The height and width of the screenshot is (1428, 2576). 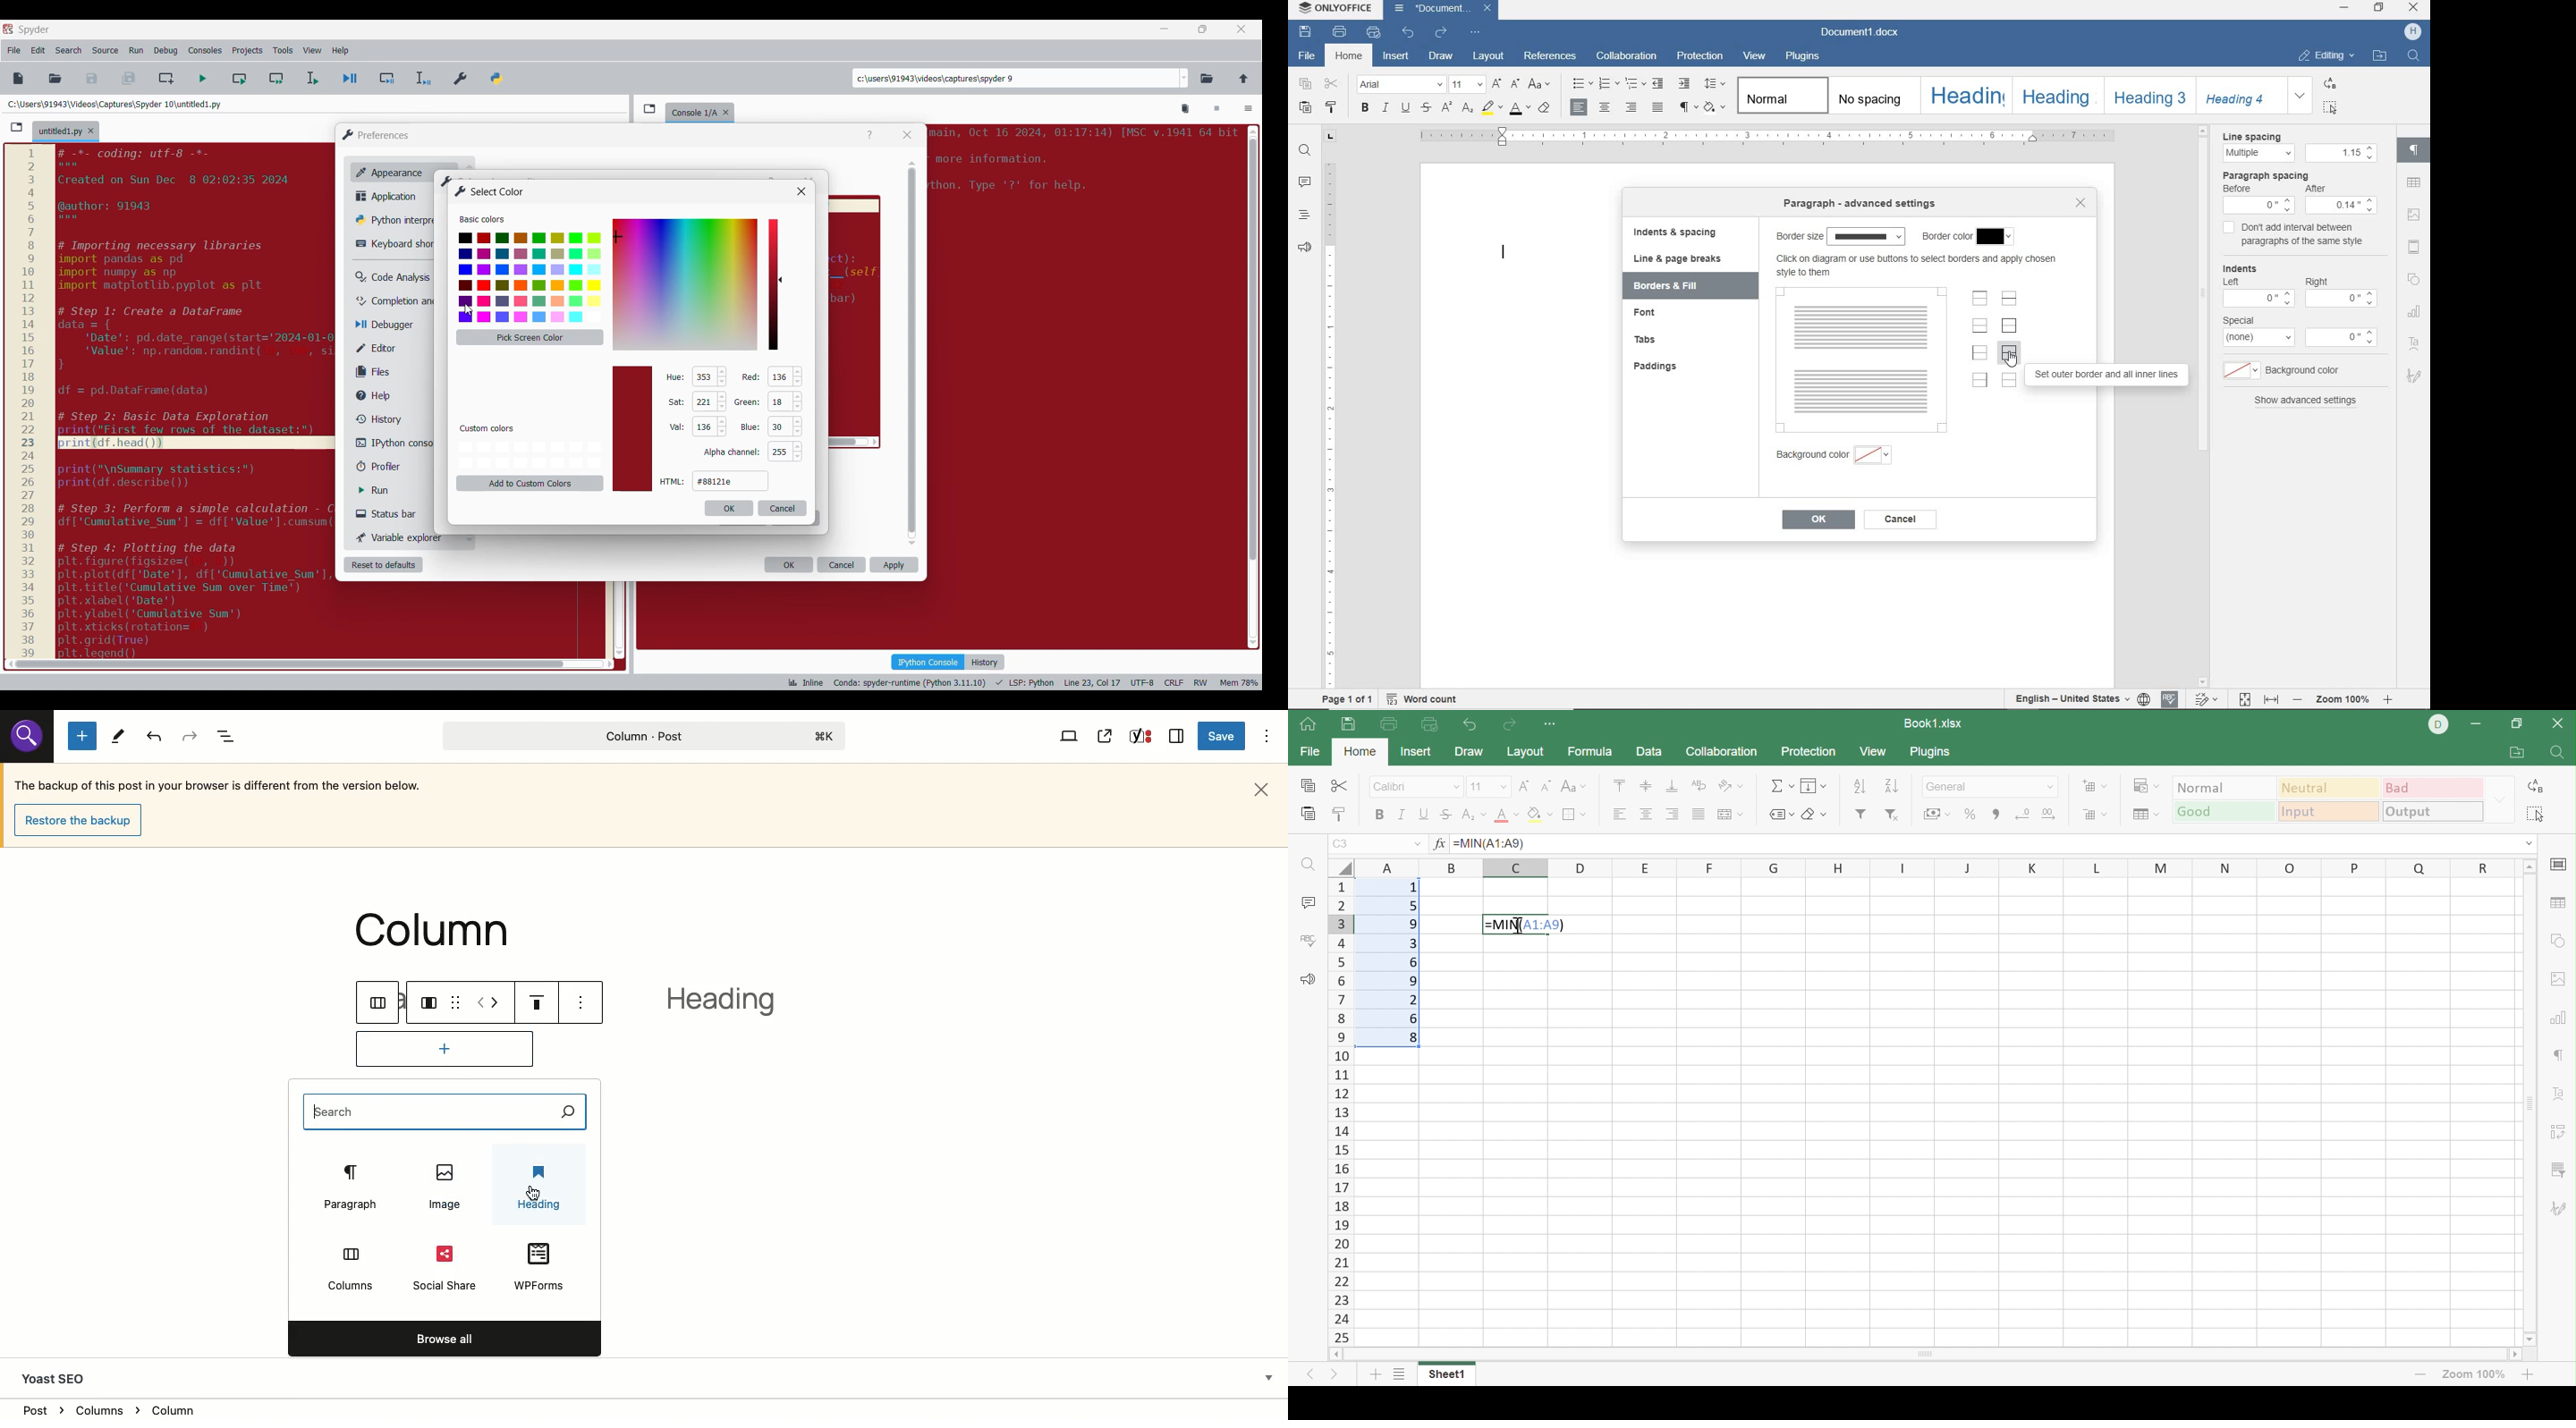 What do you see at coordinates (1304, 184) in the screenshot?
I see `comments` at bounding box center [1304, 184].